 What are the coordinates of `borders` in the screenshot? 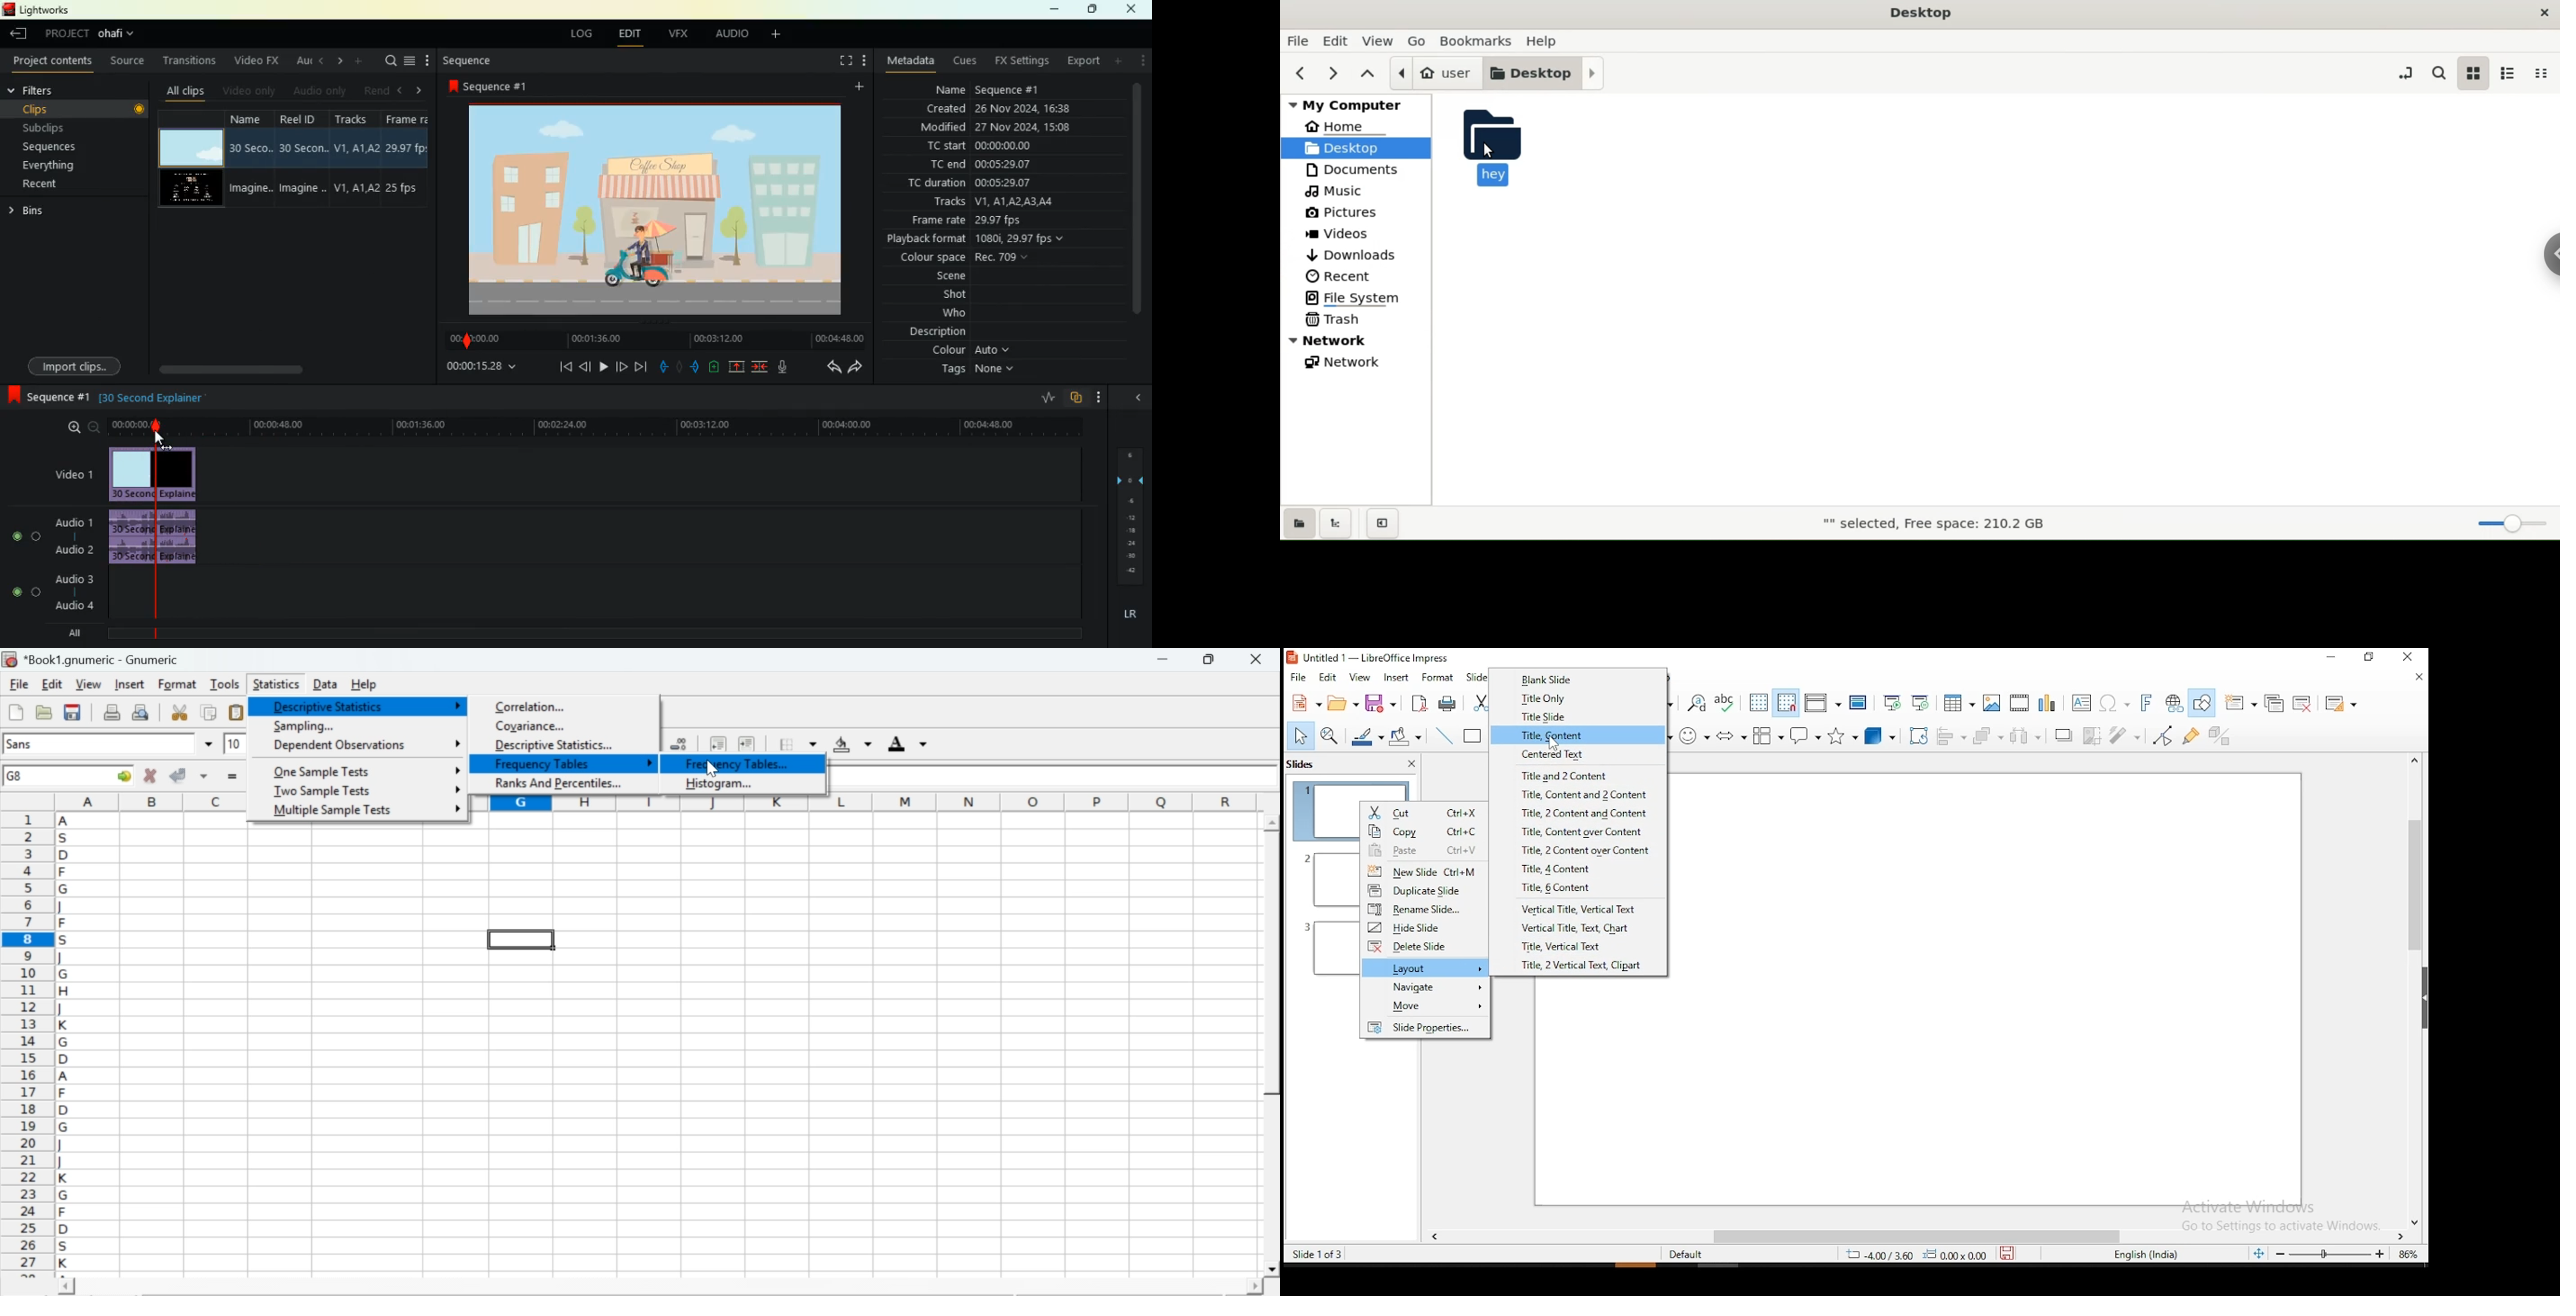 It's located at (799, 744).